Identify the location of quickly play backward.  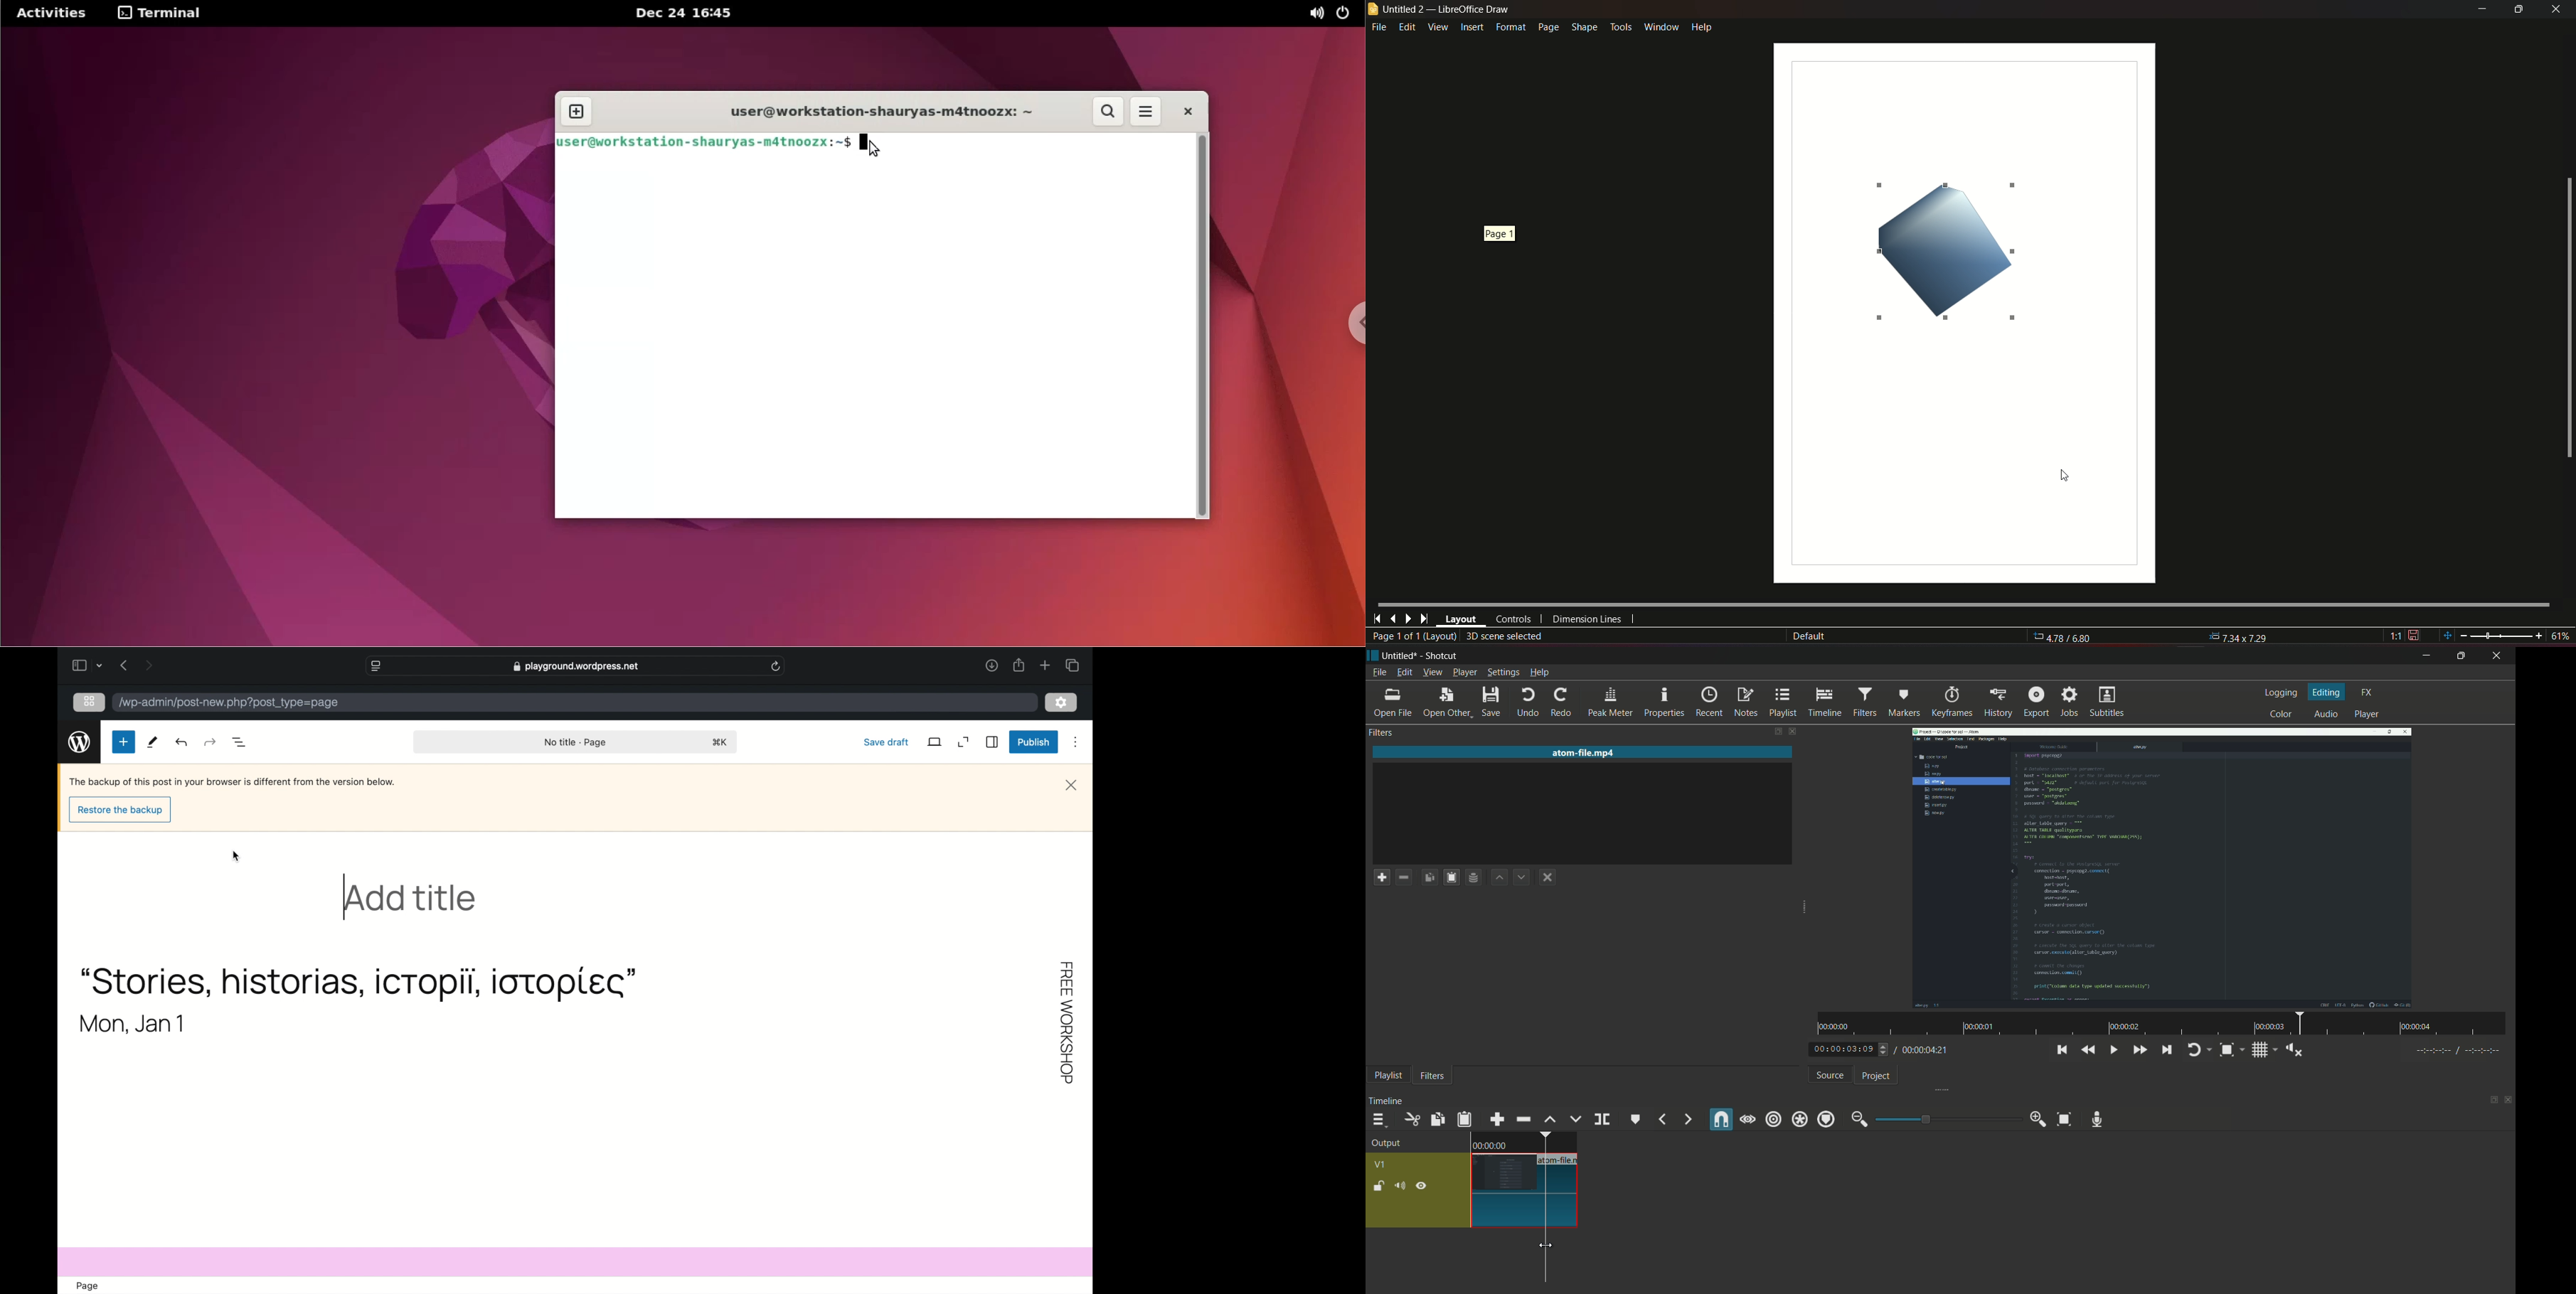
(2089, 1051).